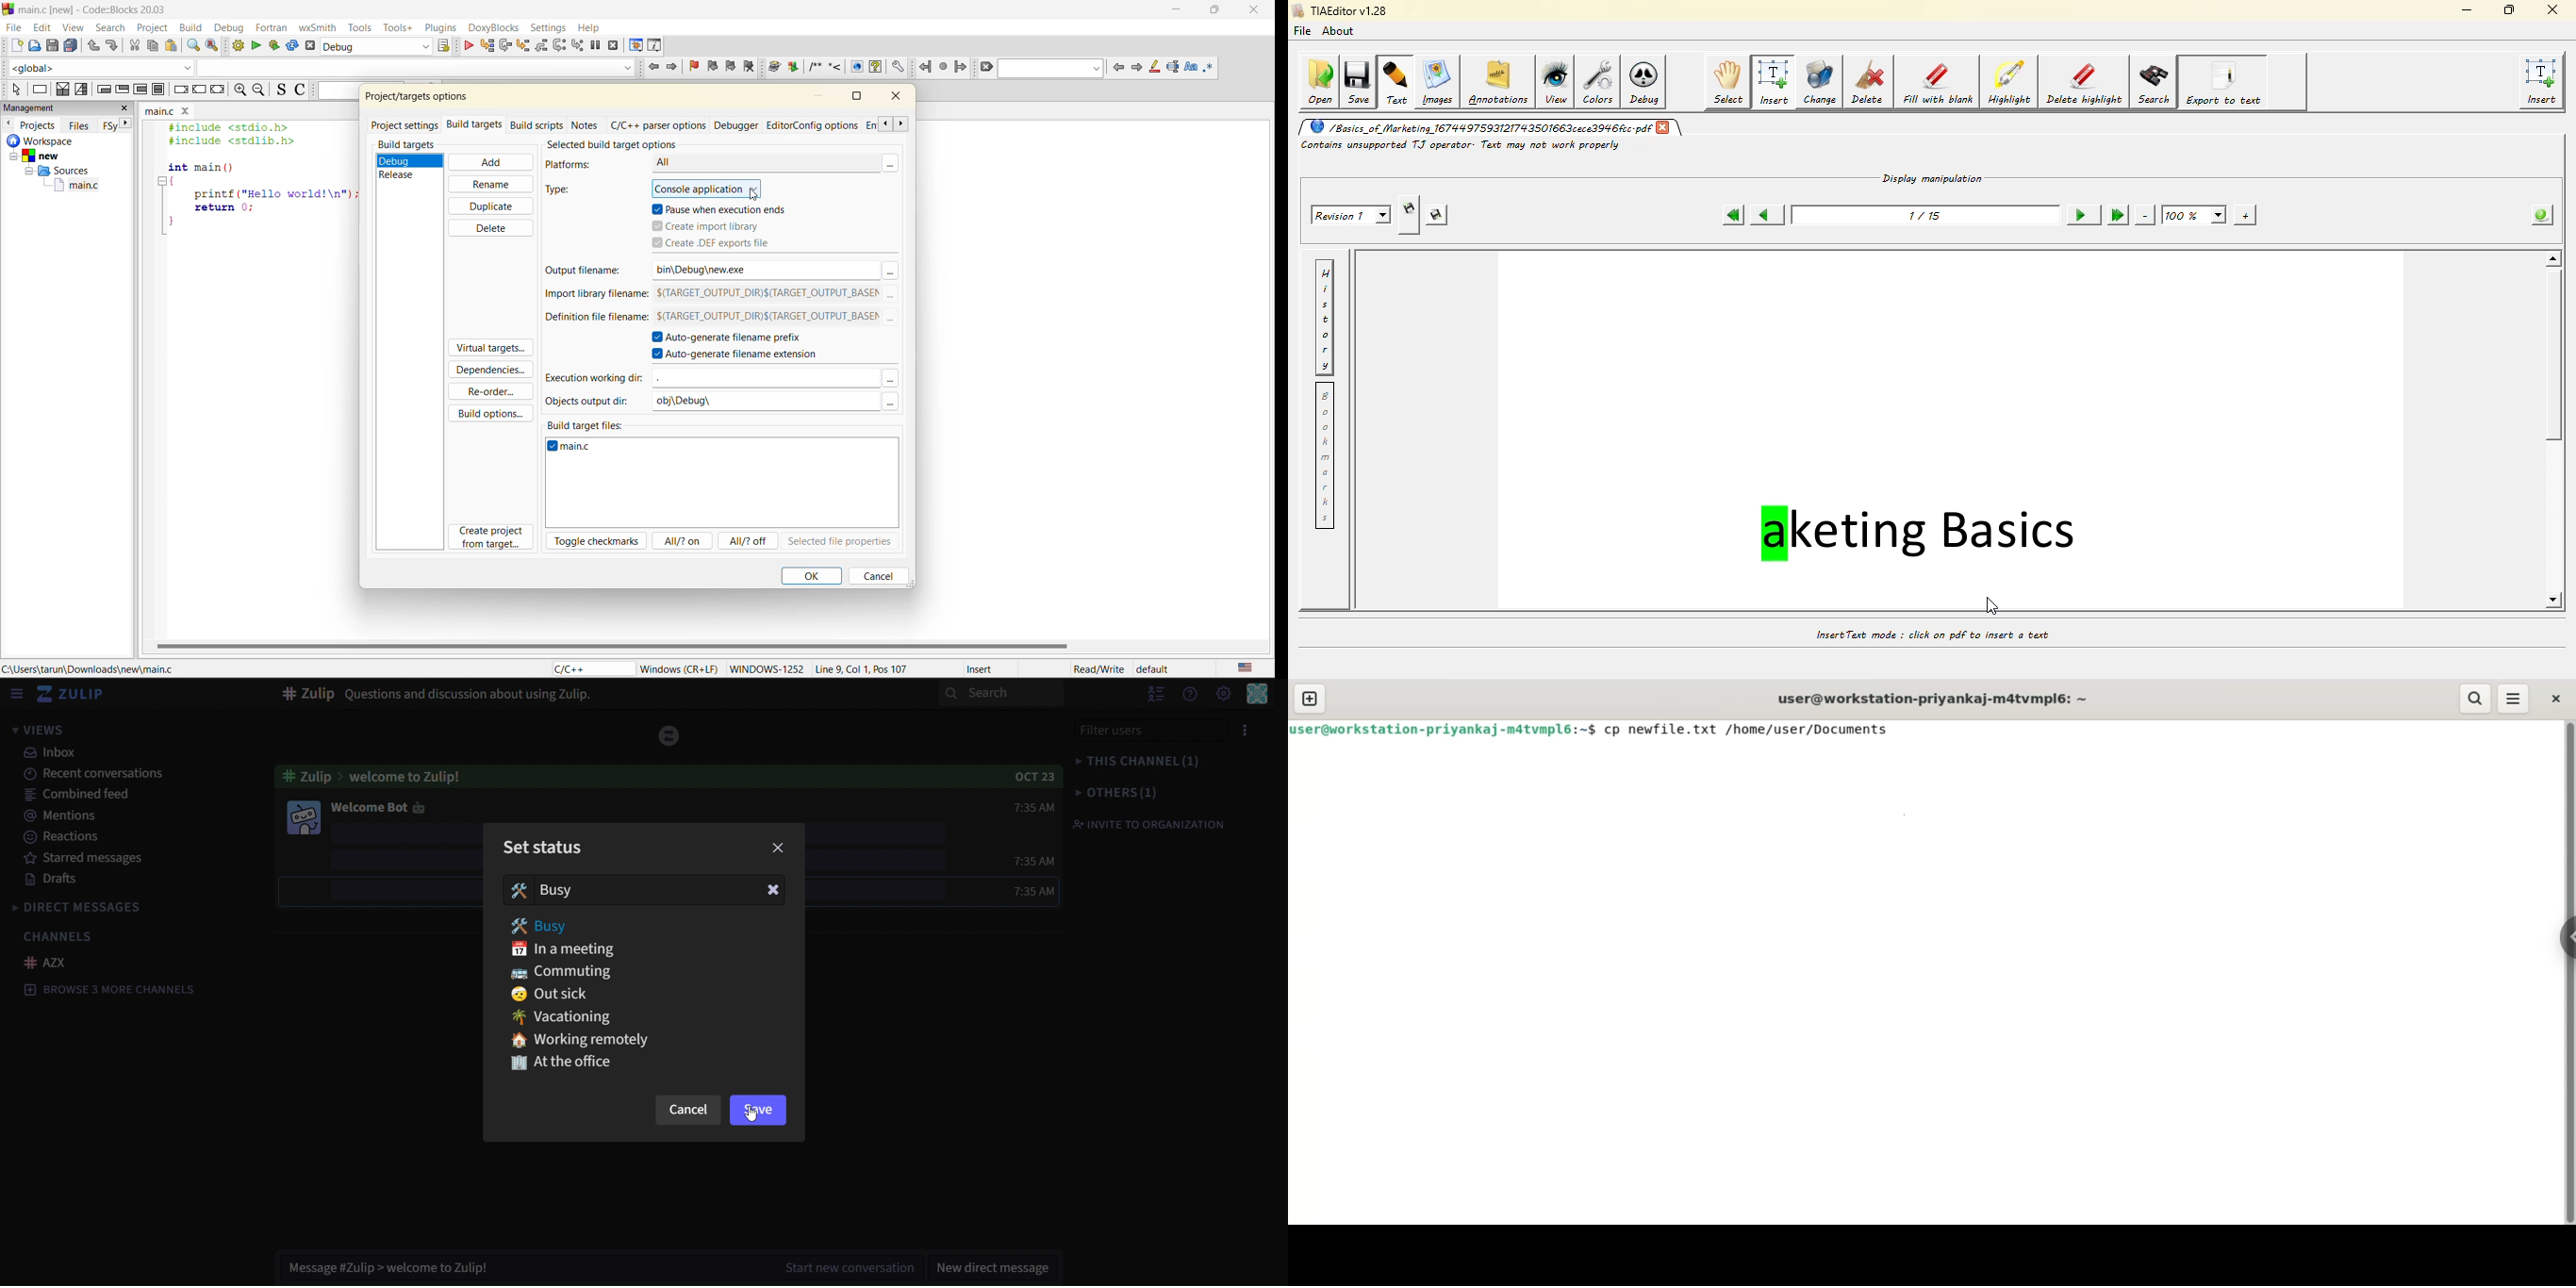 The height and width of the screenshot is (1288, 2576). Describe the element at coordinates (255, 183) in the screenshot. I see `#include <stdio.h>

#include <stdlib.h>

int main ()

{
printf ("Hello world!\n");
return 0;

}` at that location.